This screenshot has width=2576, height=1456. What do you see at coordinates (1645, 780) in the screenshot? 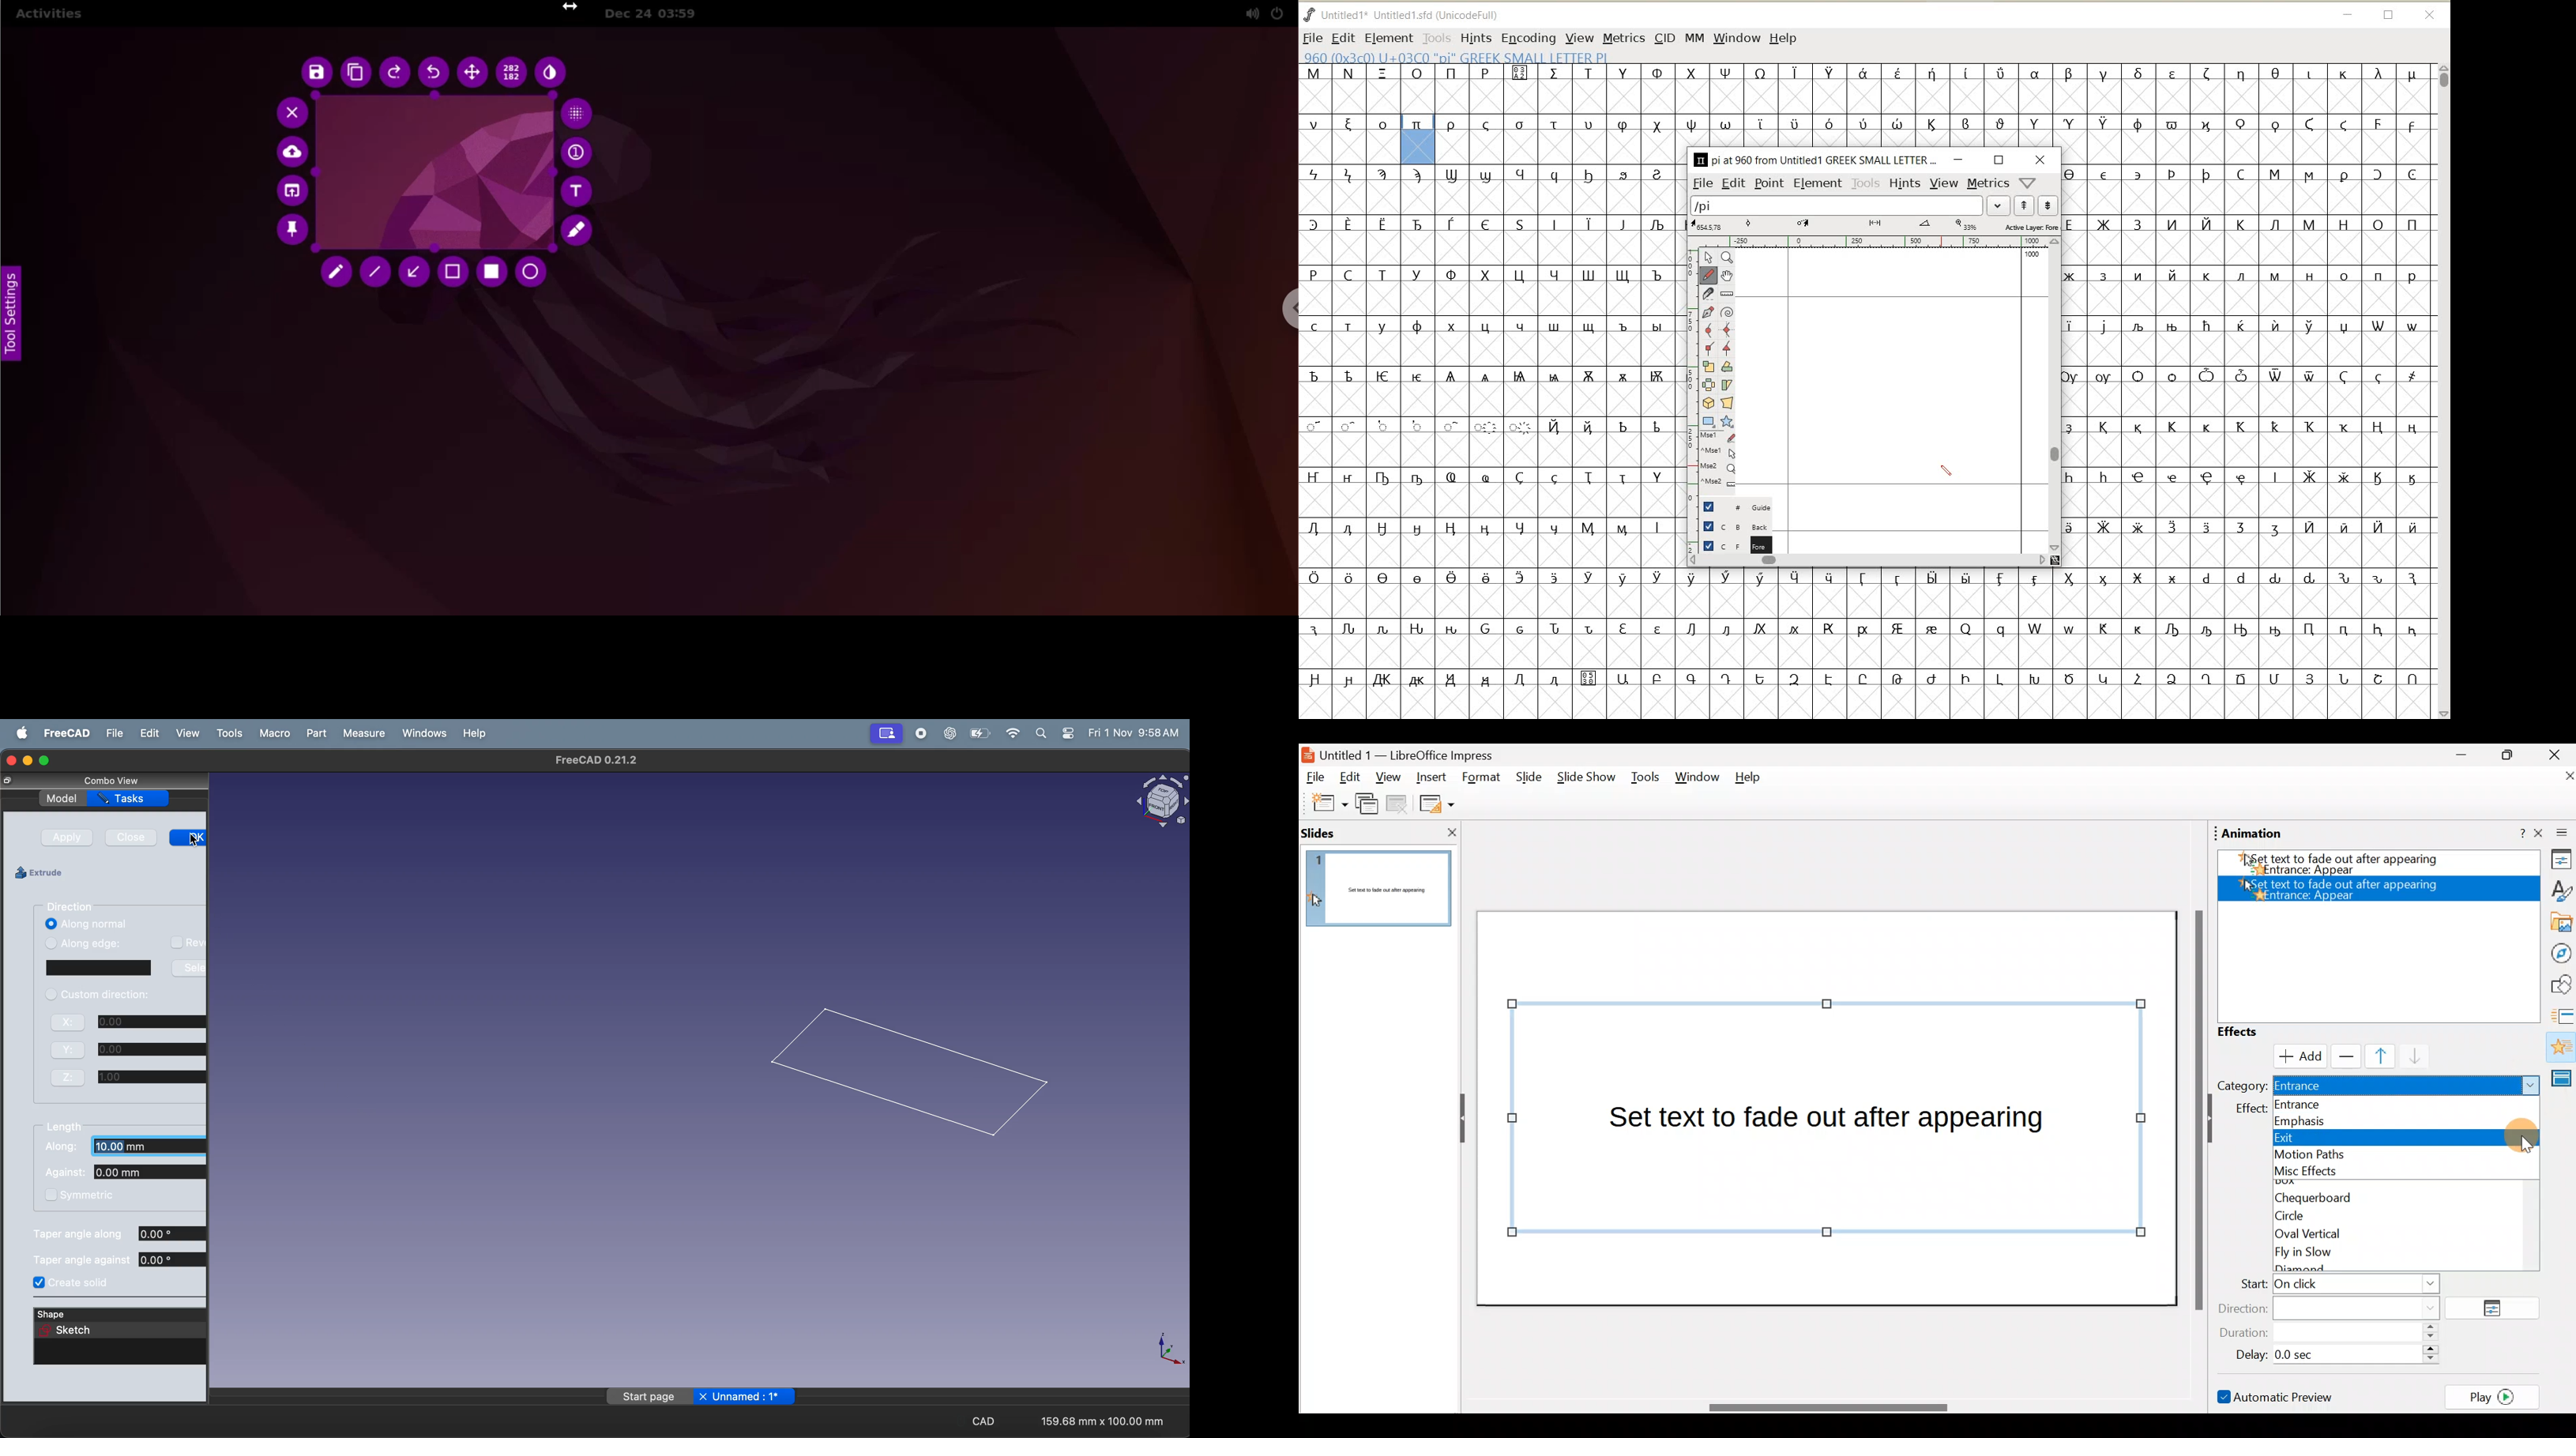
I see `Tools` at bounding box center [1645, 780].